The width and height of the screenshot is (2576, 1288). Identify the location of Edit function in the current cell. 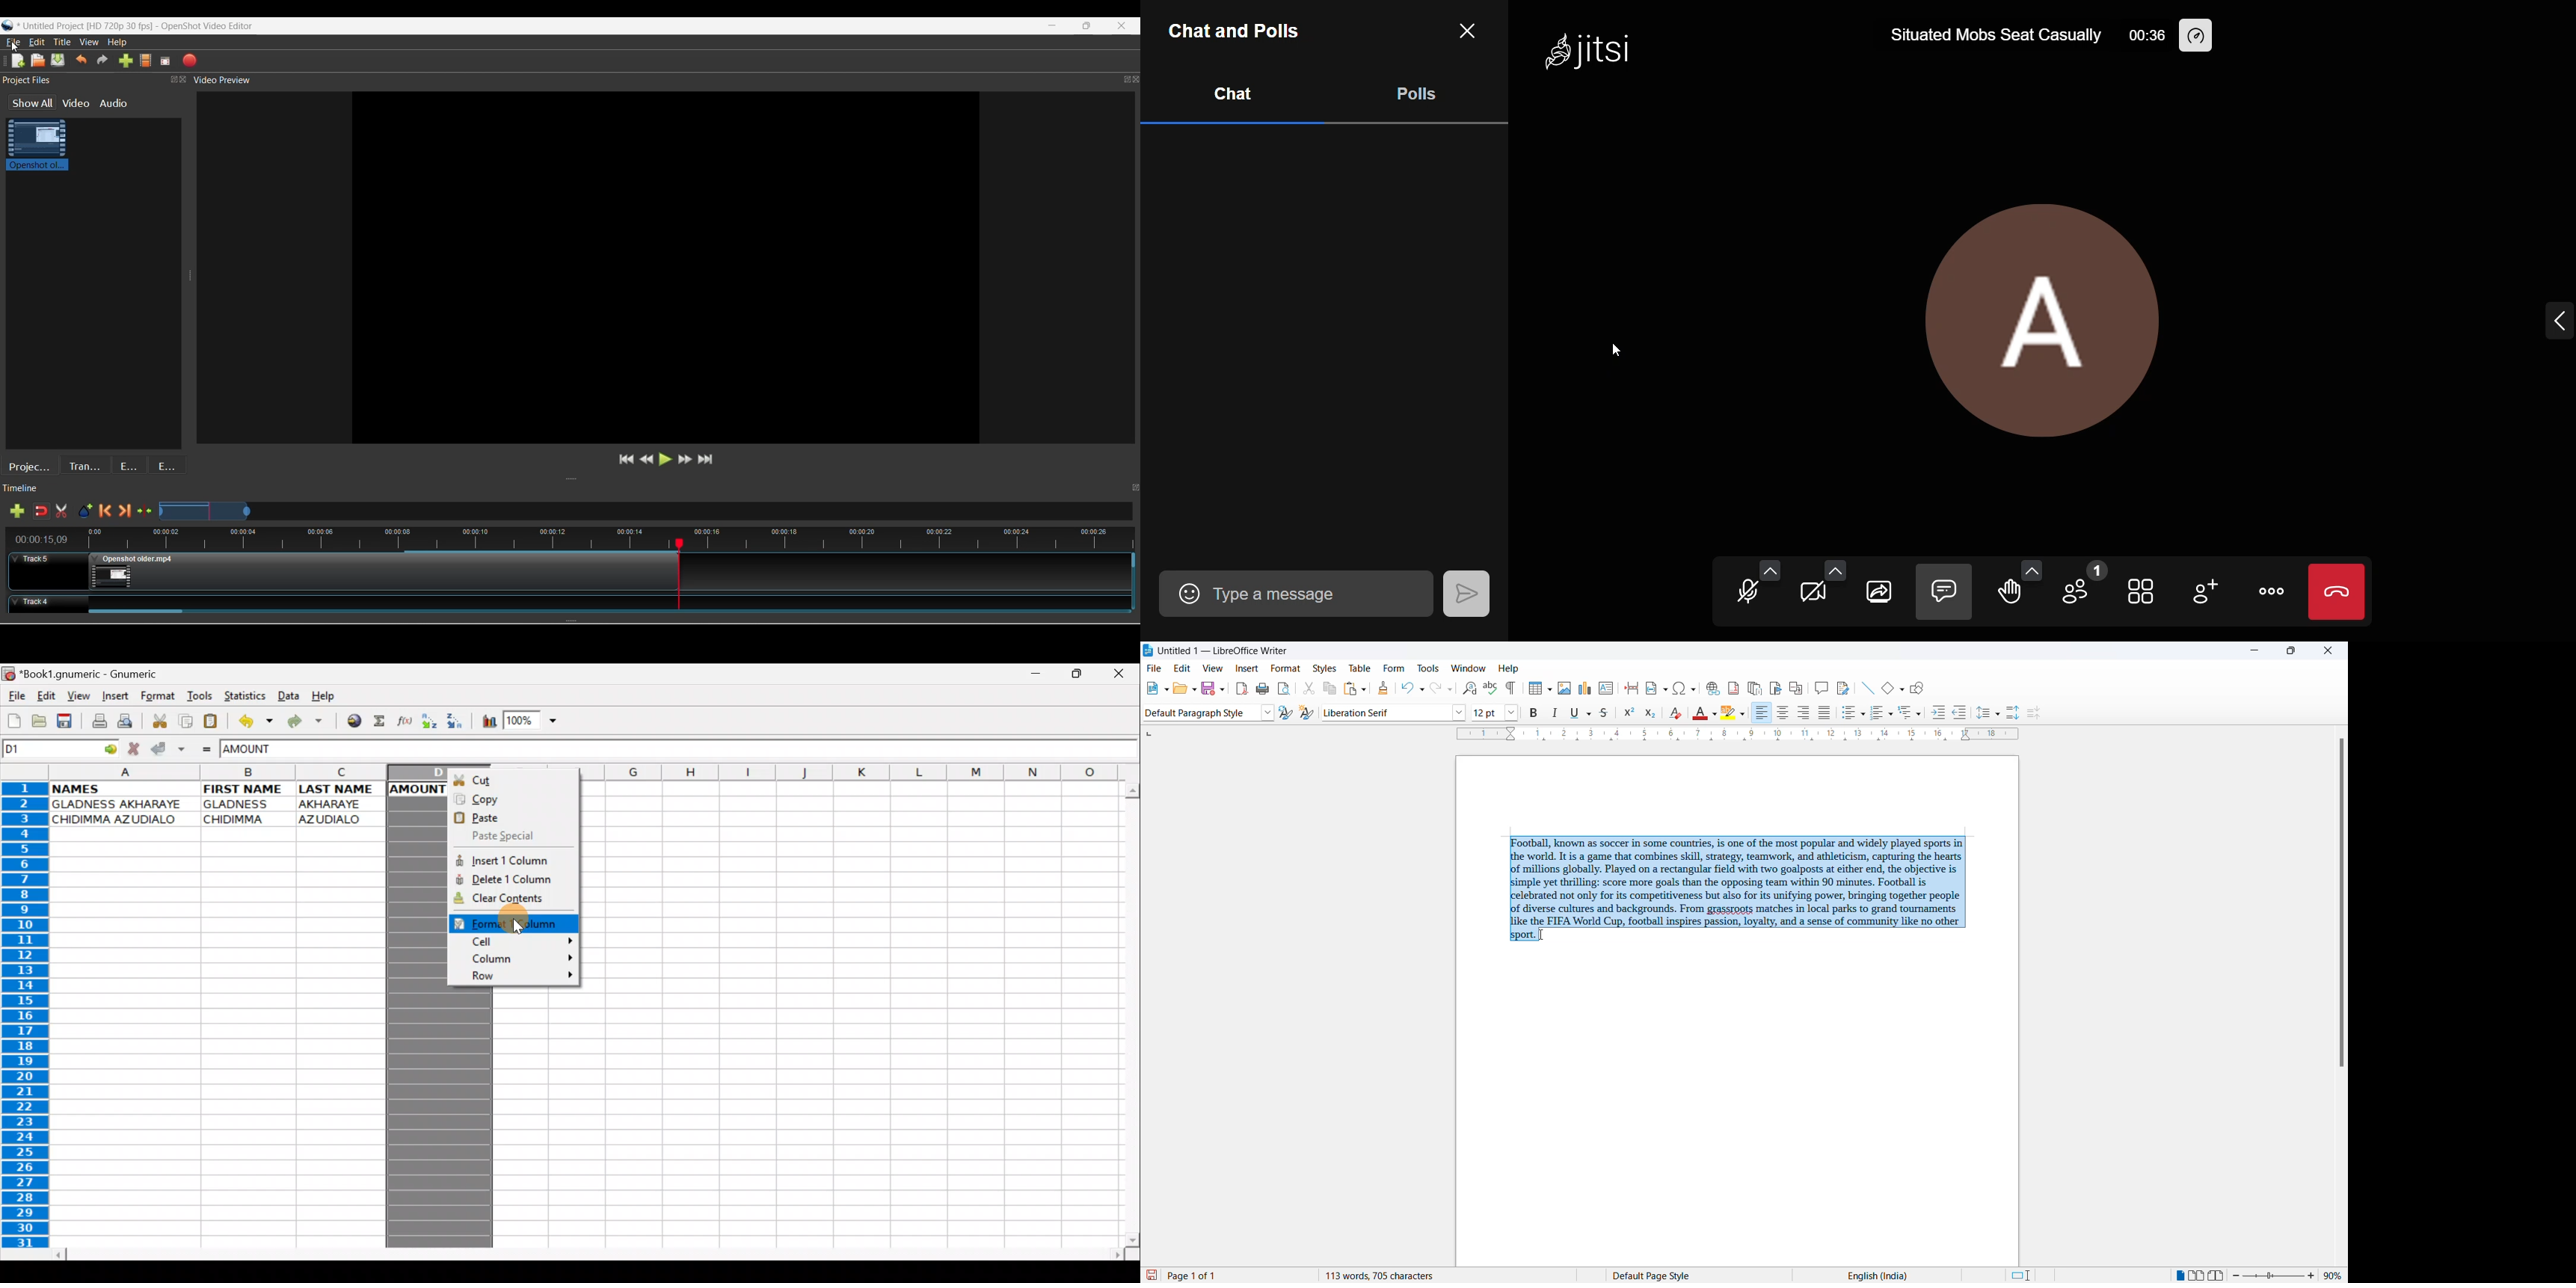
(406, 721).